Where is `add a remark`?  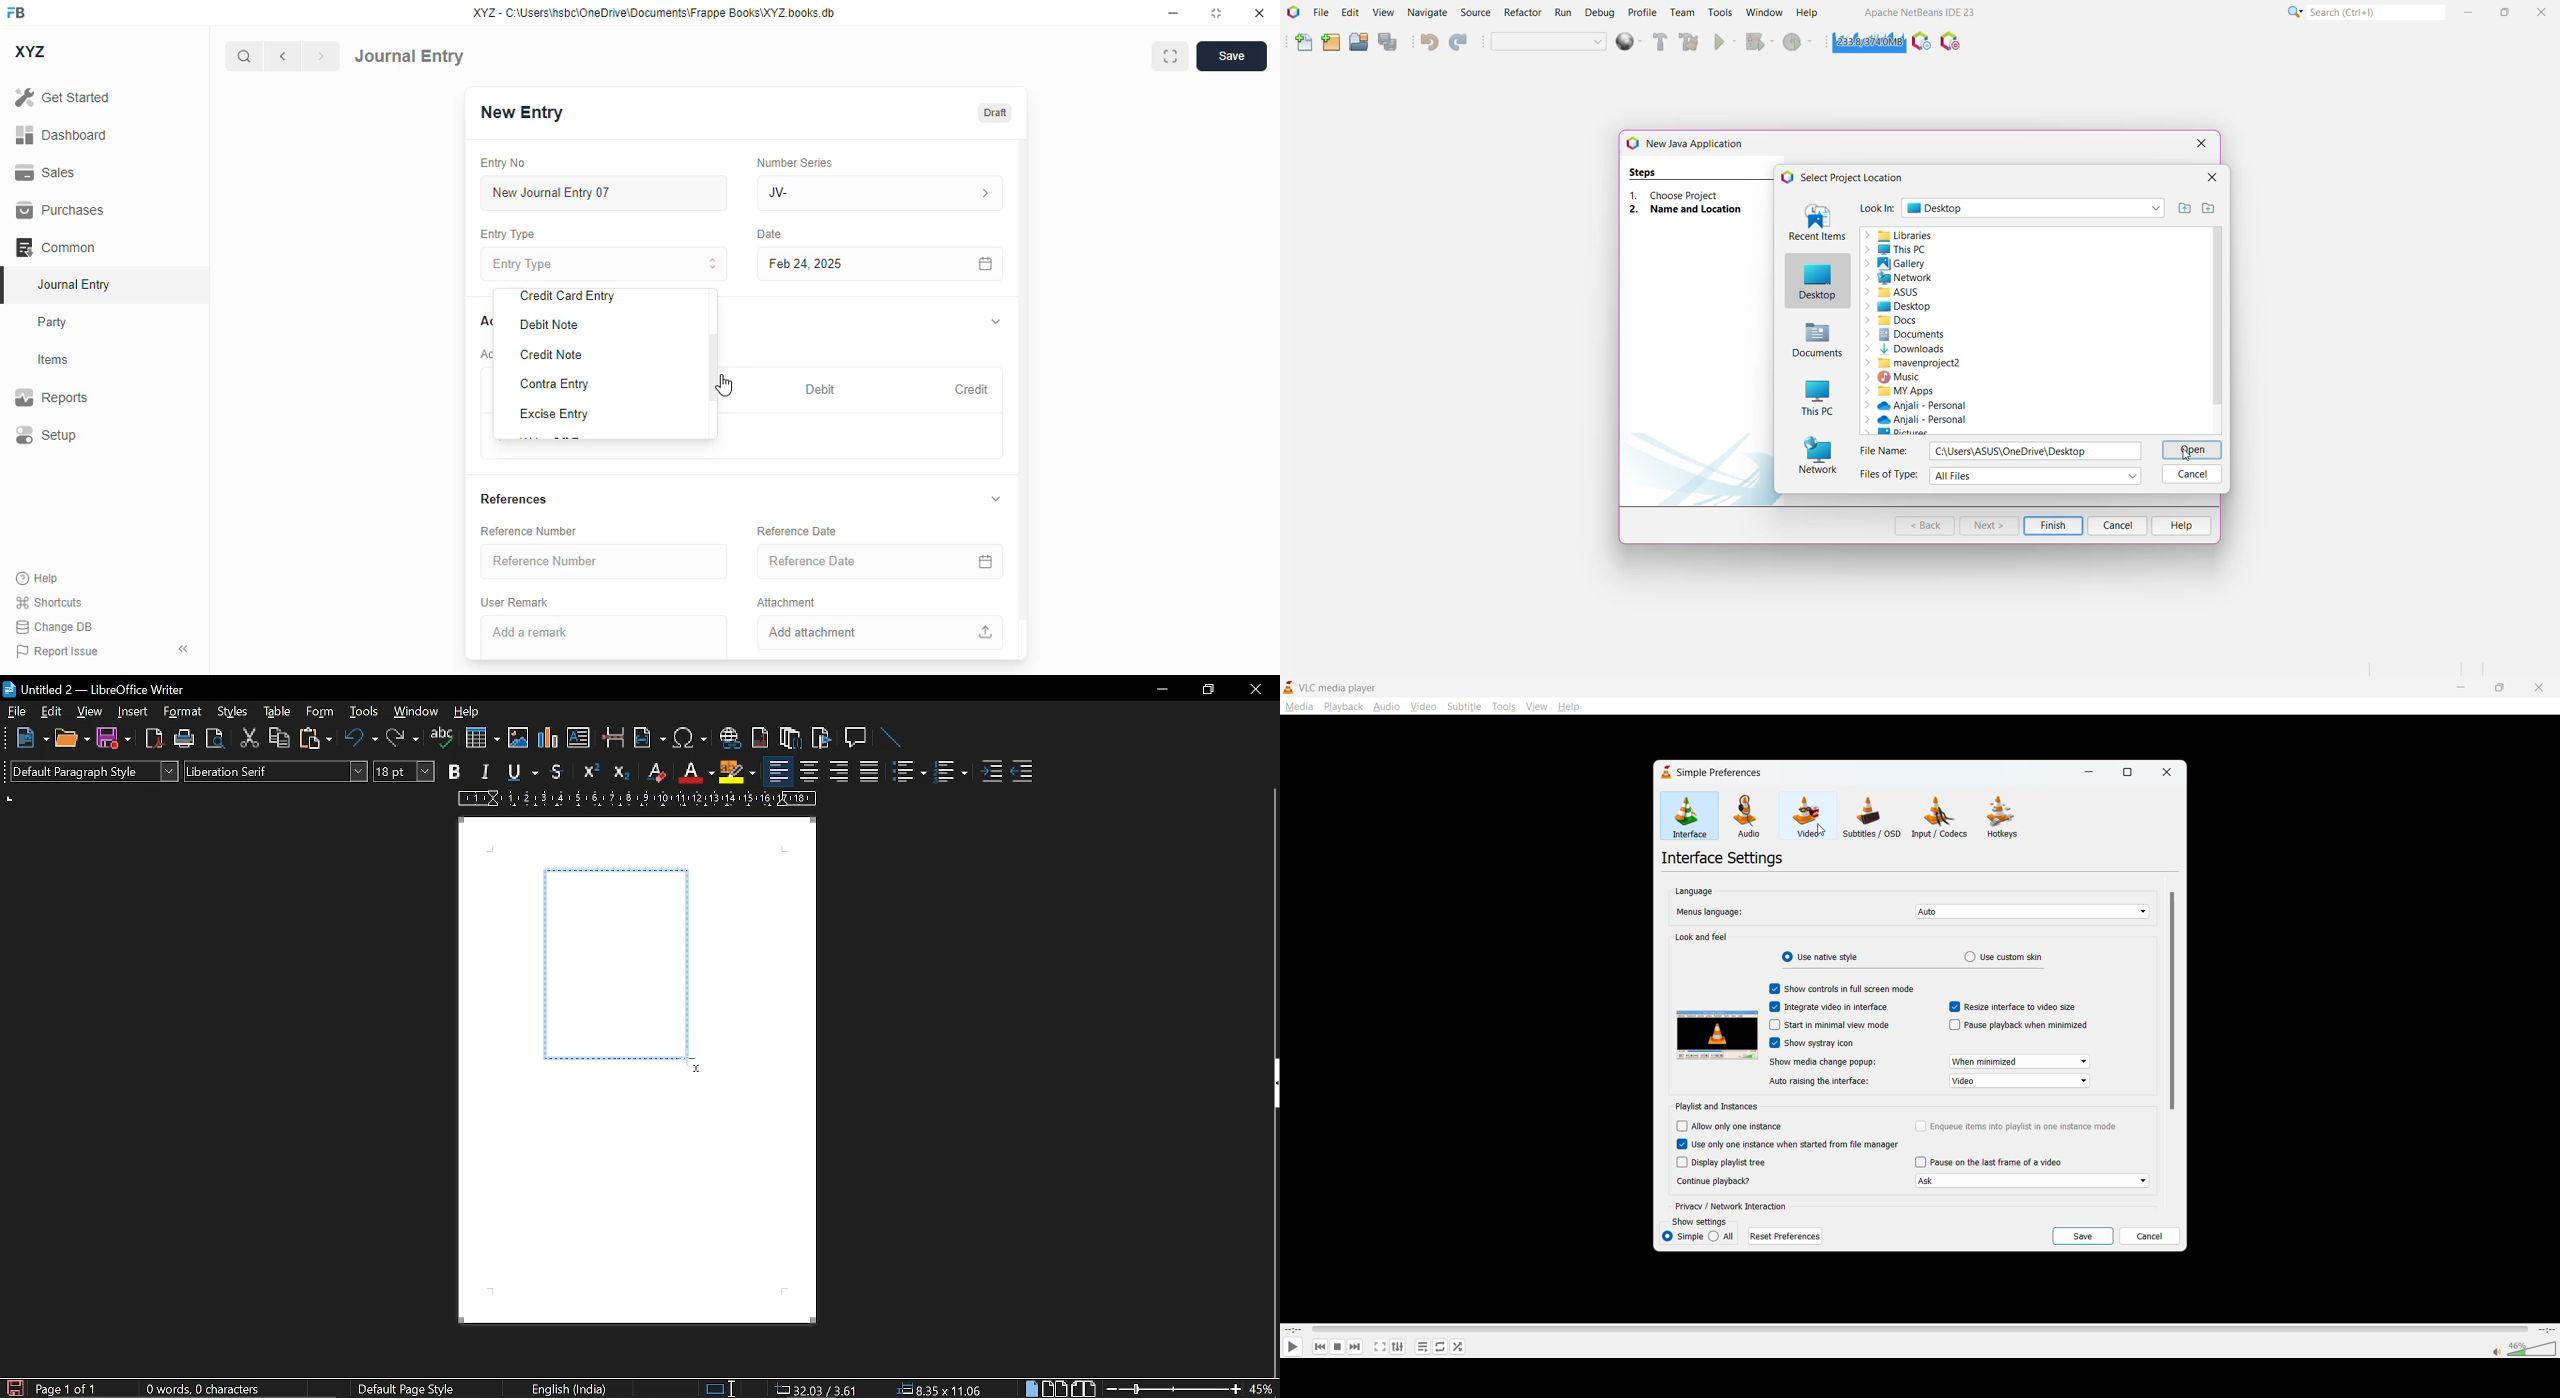 add a remark is located at coordinates (603, 637).